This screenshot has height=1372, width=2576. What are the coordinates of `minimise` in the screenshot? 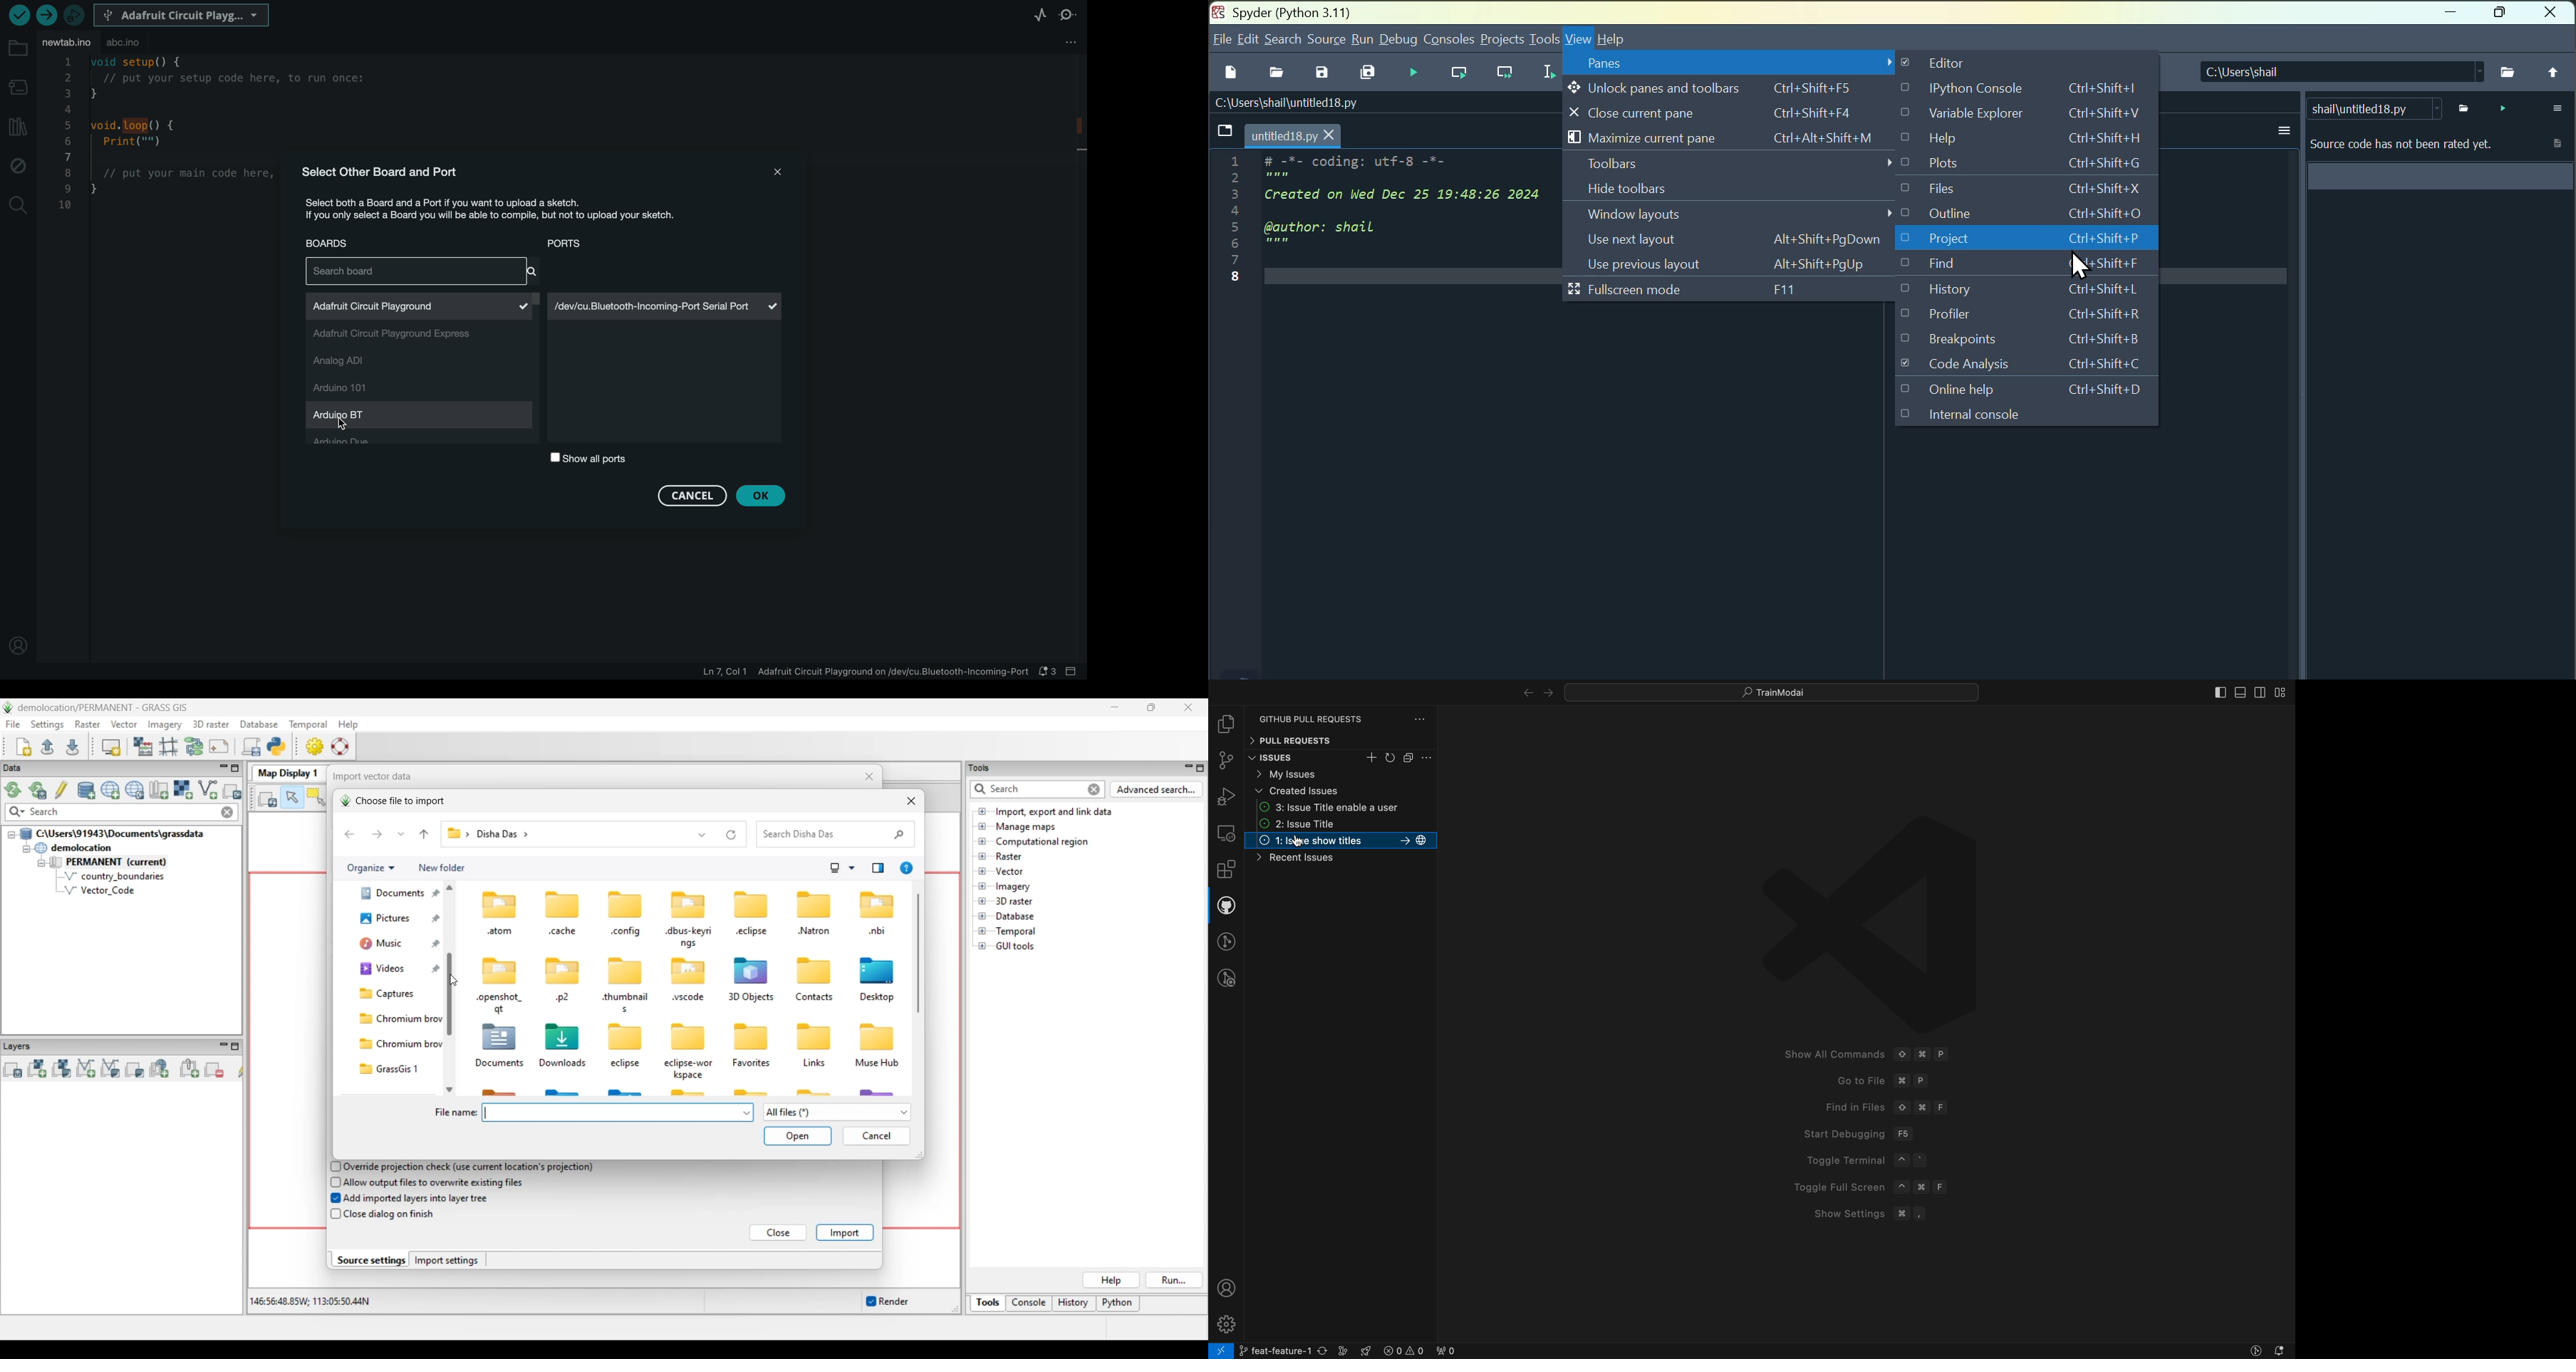 It's located at (2446, 13).